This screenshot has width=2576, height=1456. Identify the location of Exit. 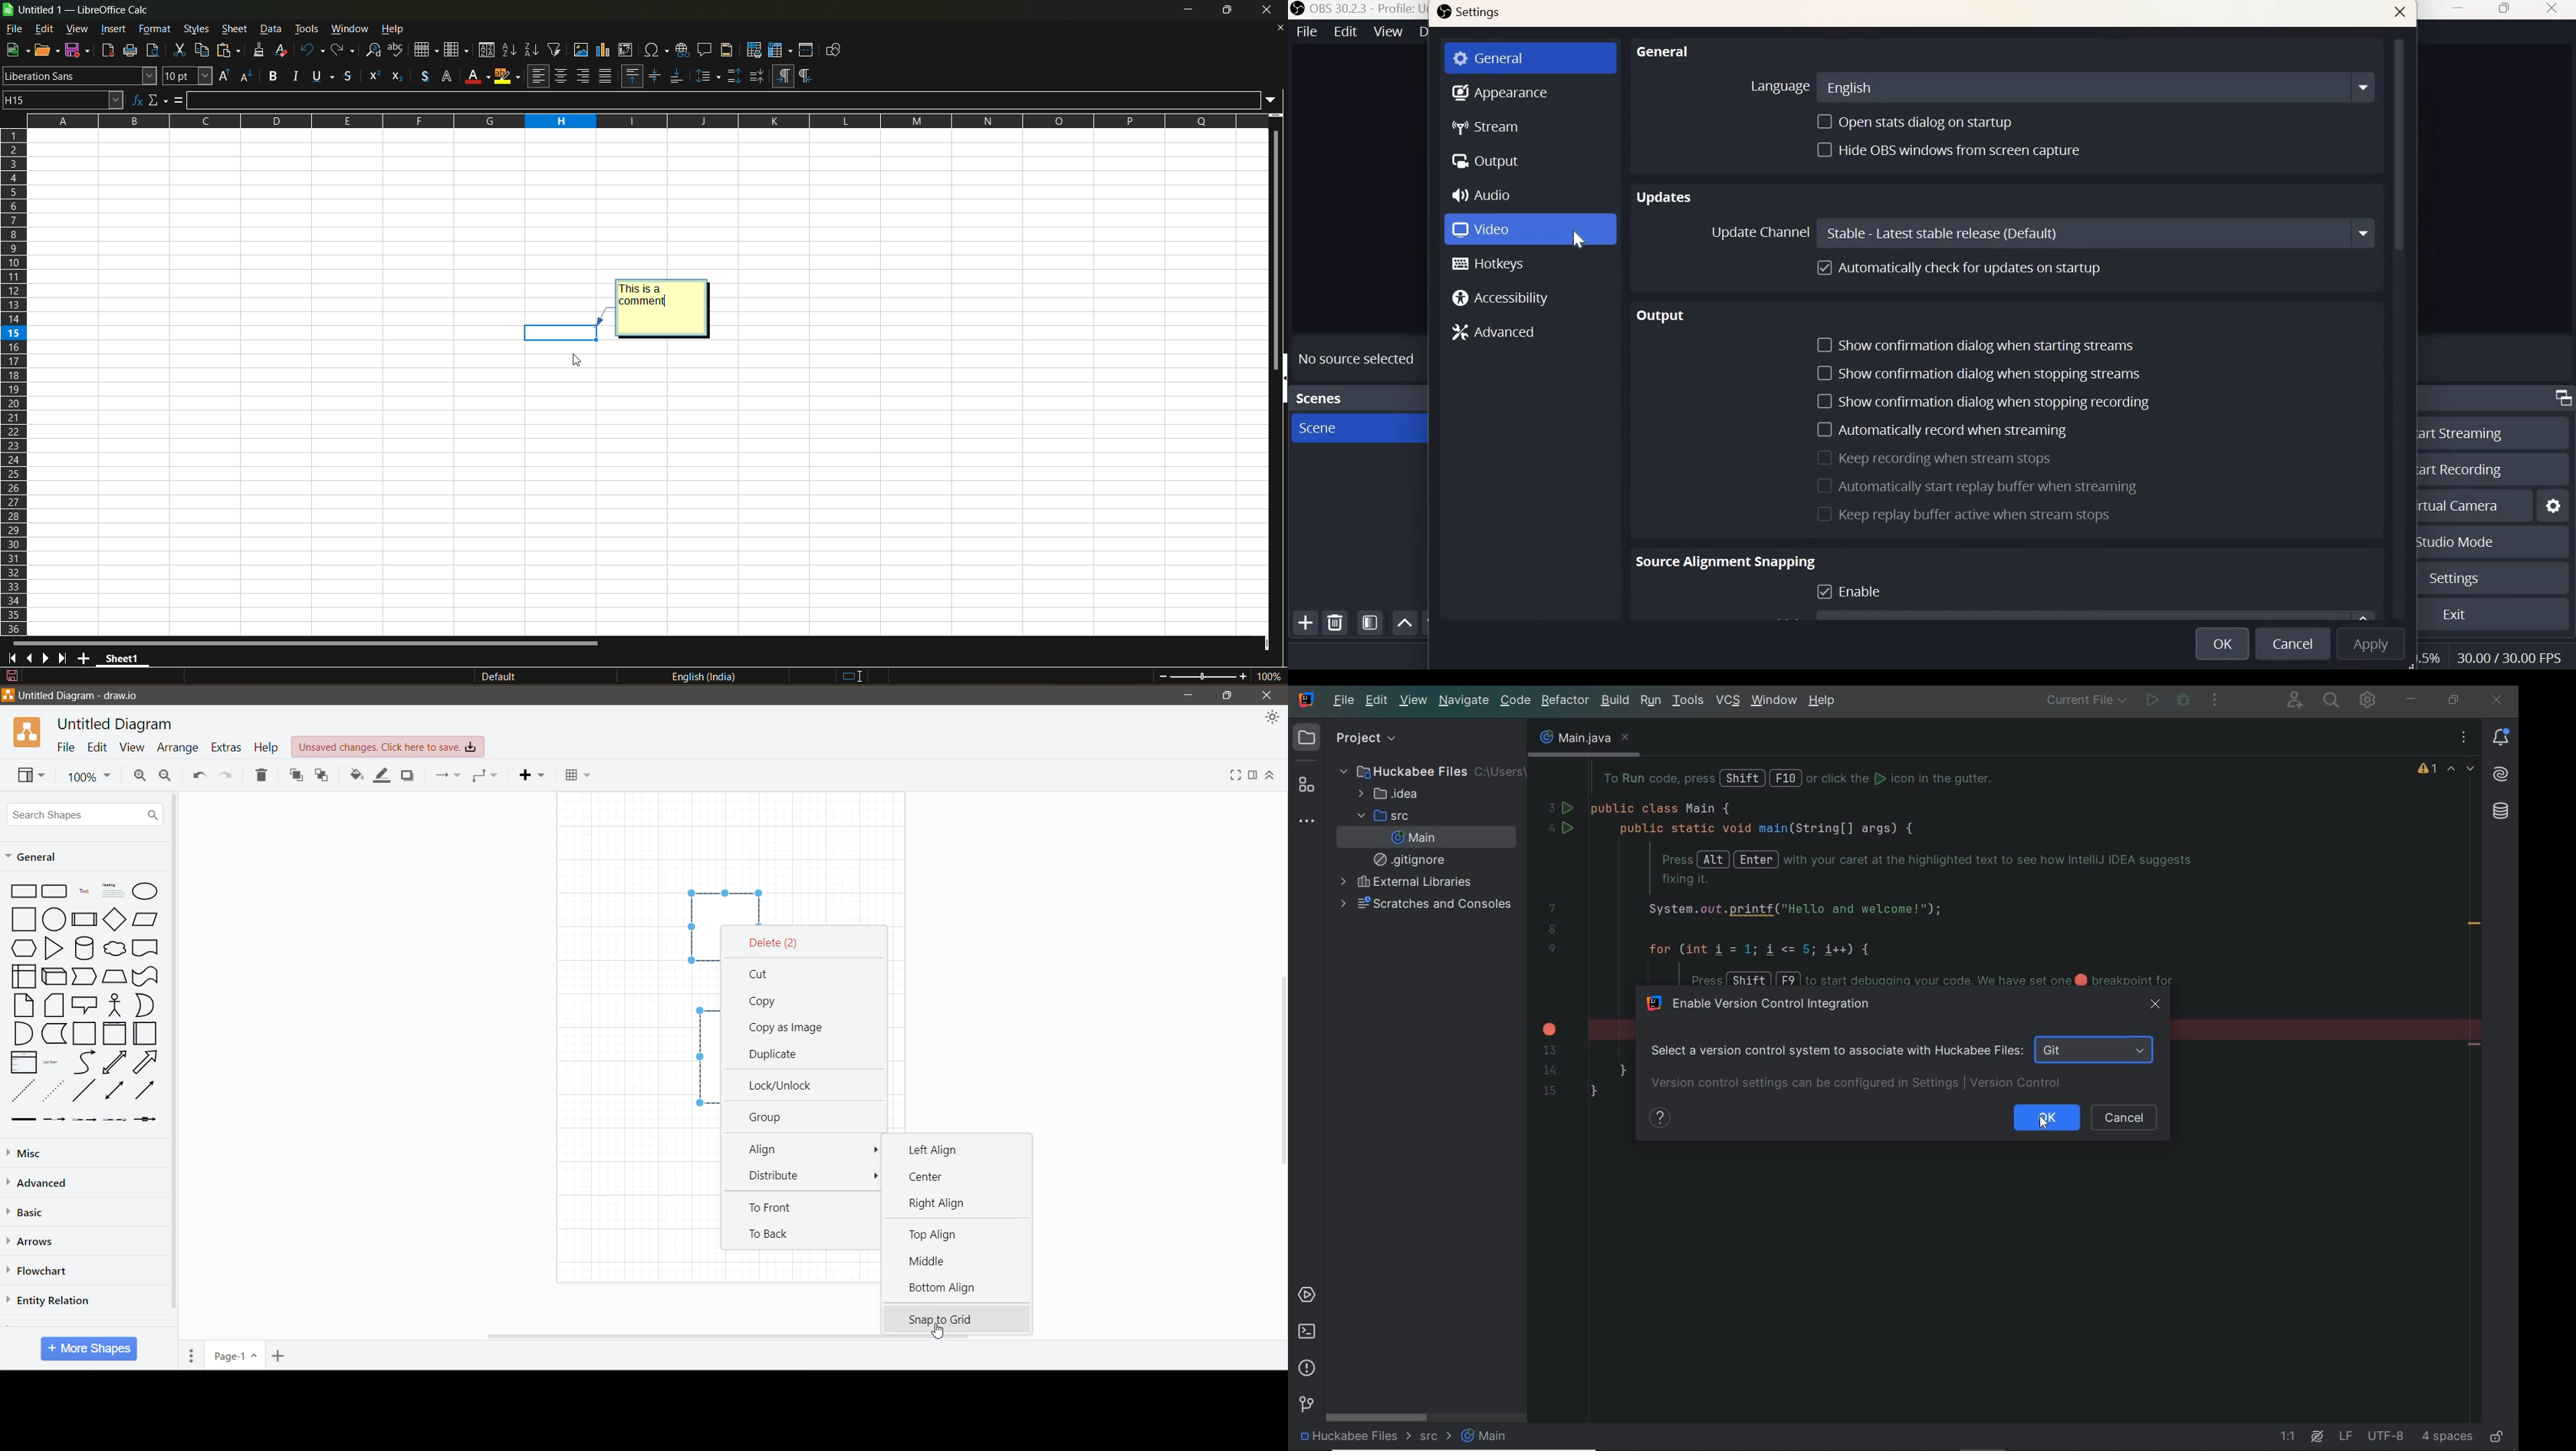
(2455, 616).